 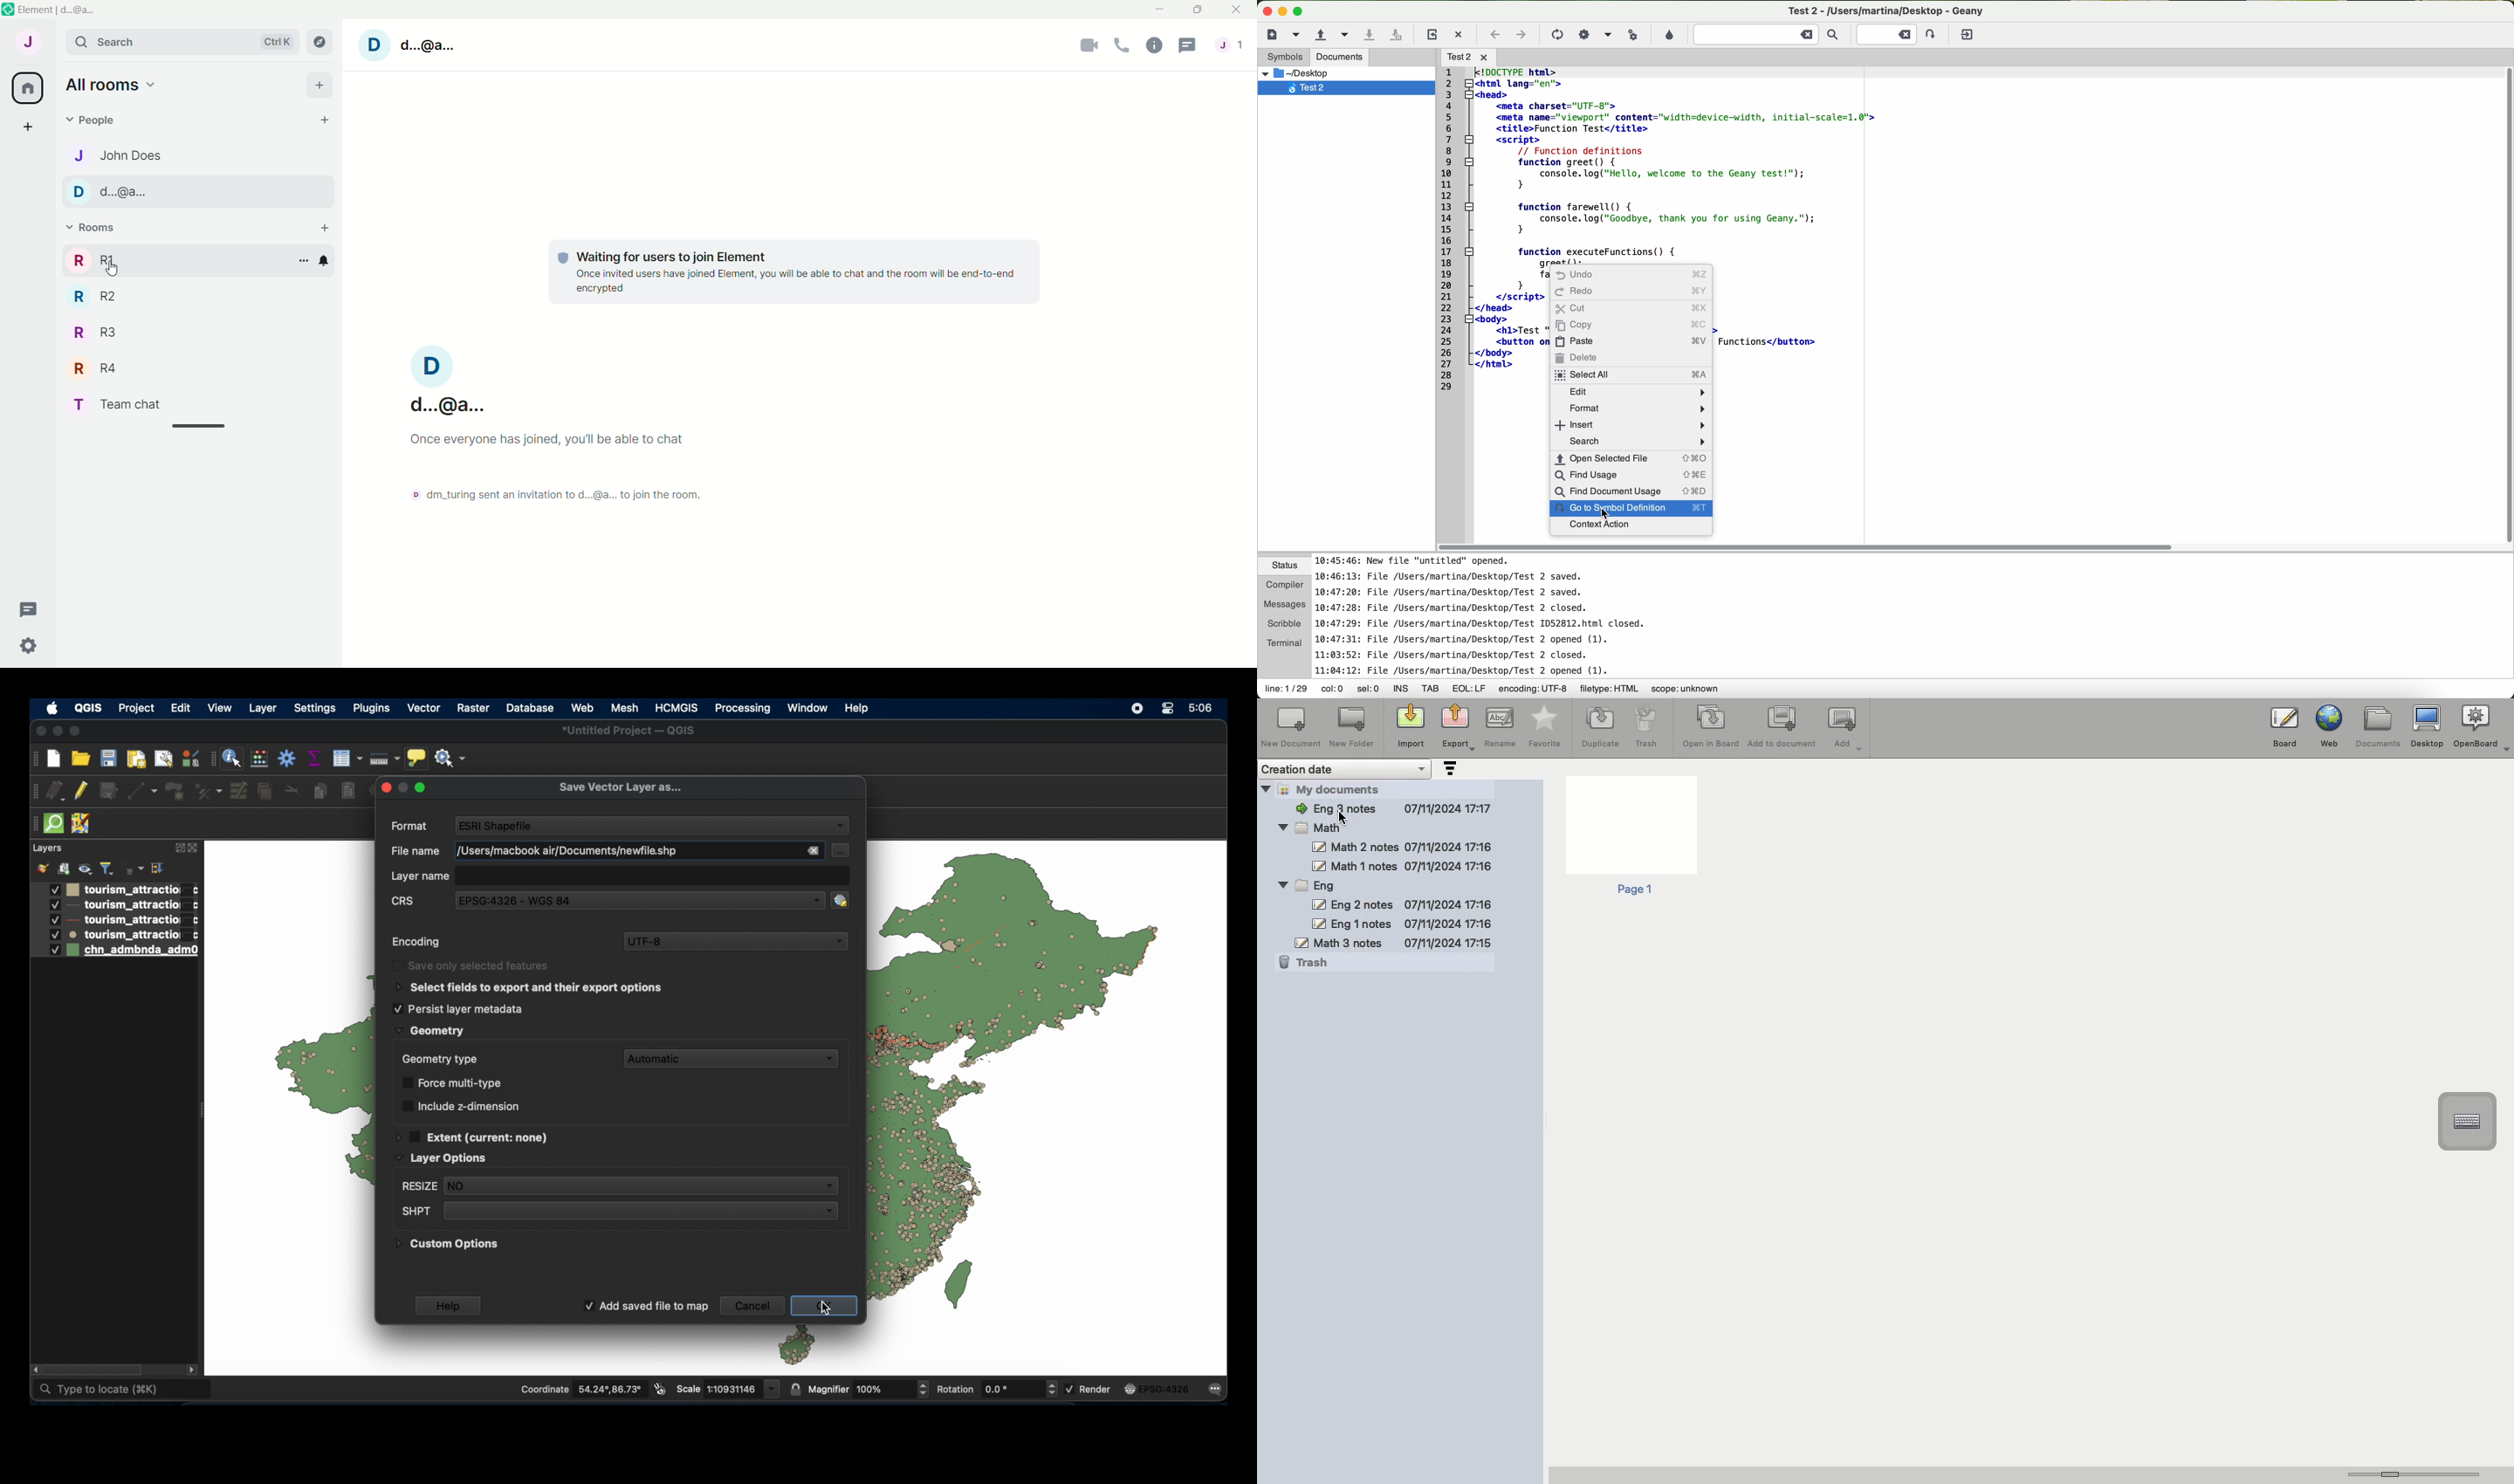 I want to click on find usage, so click(x=1630, y=475).